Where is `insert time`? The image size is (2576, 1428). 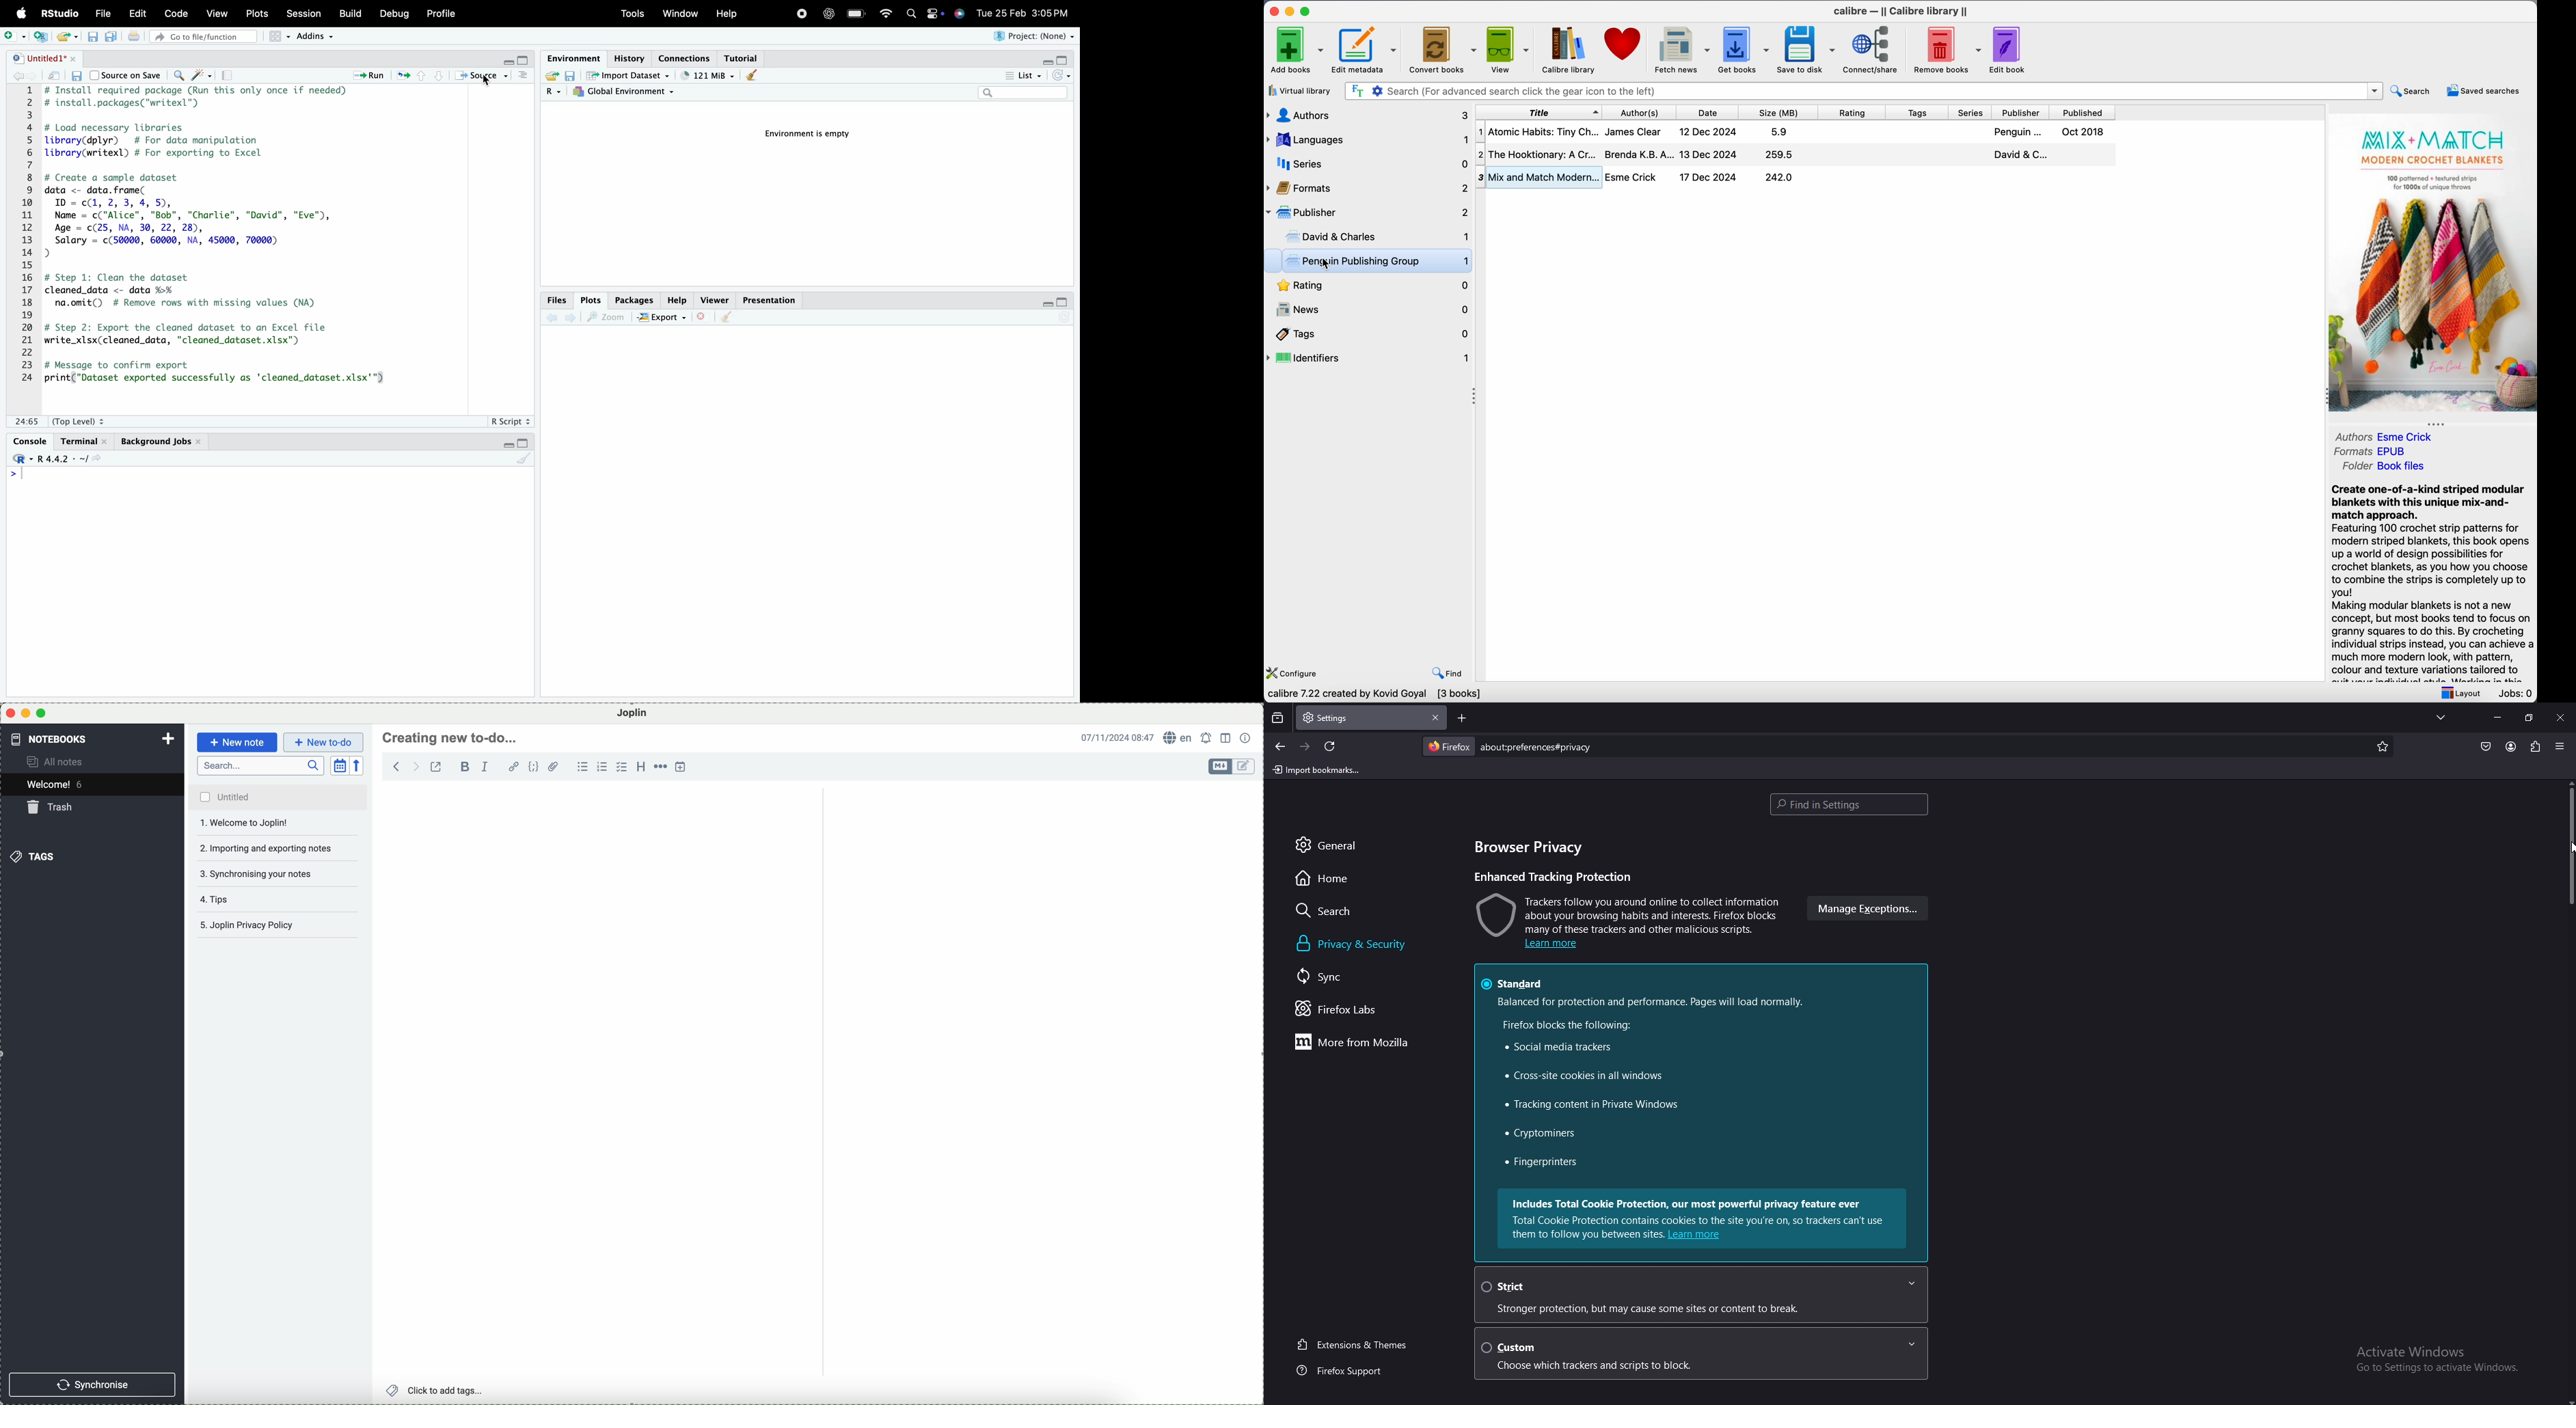
insert time is located at coordinates (681, 766).